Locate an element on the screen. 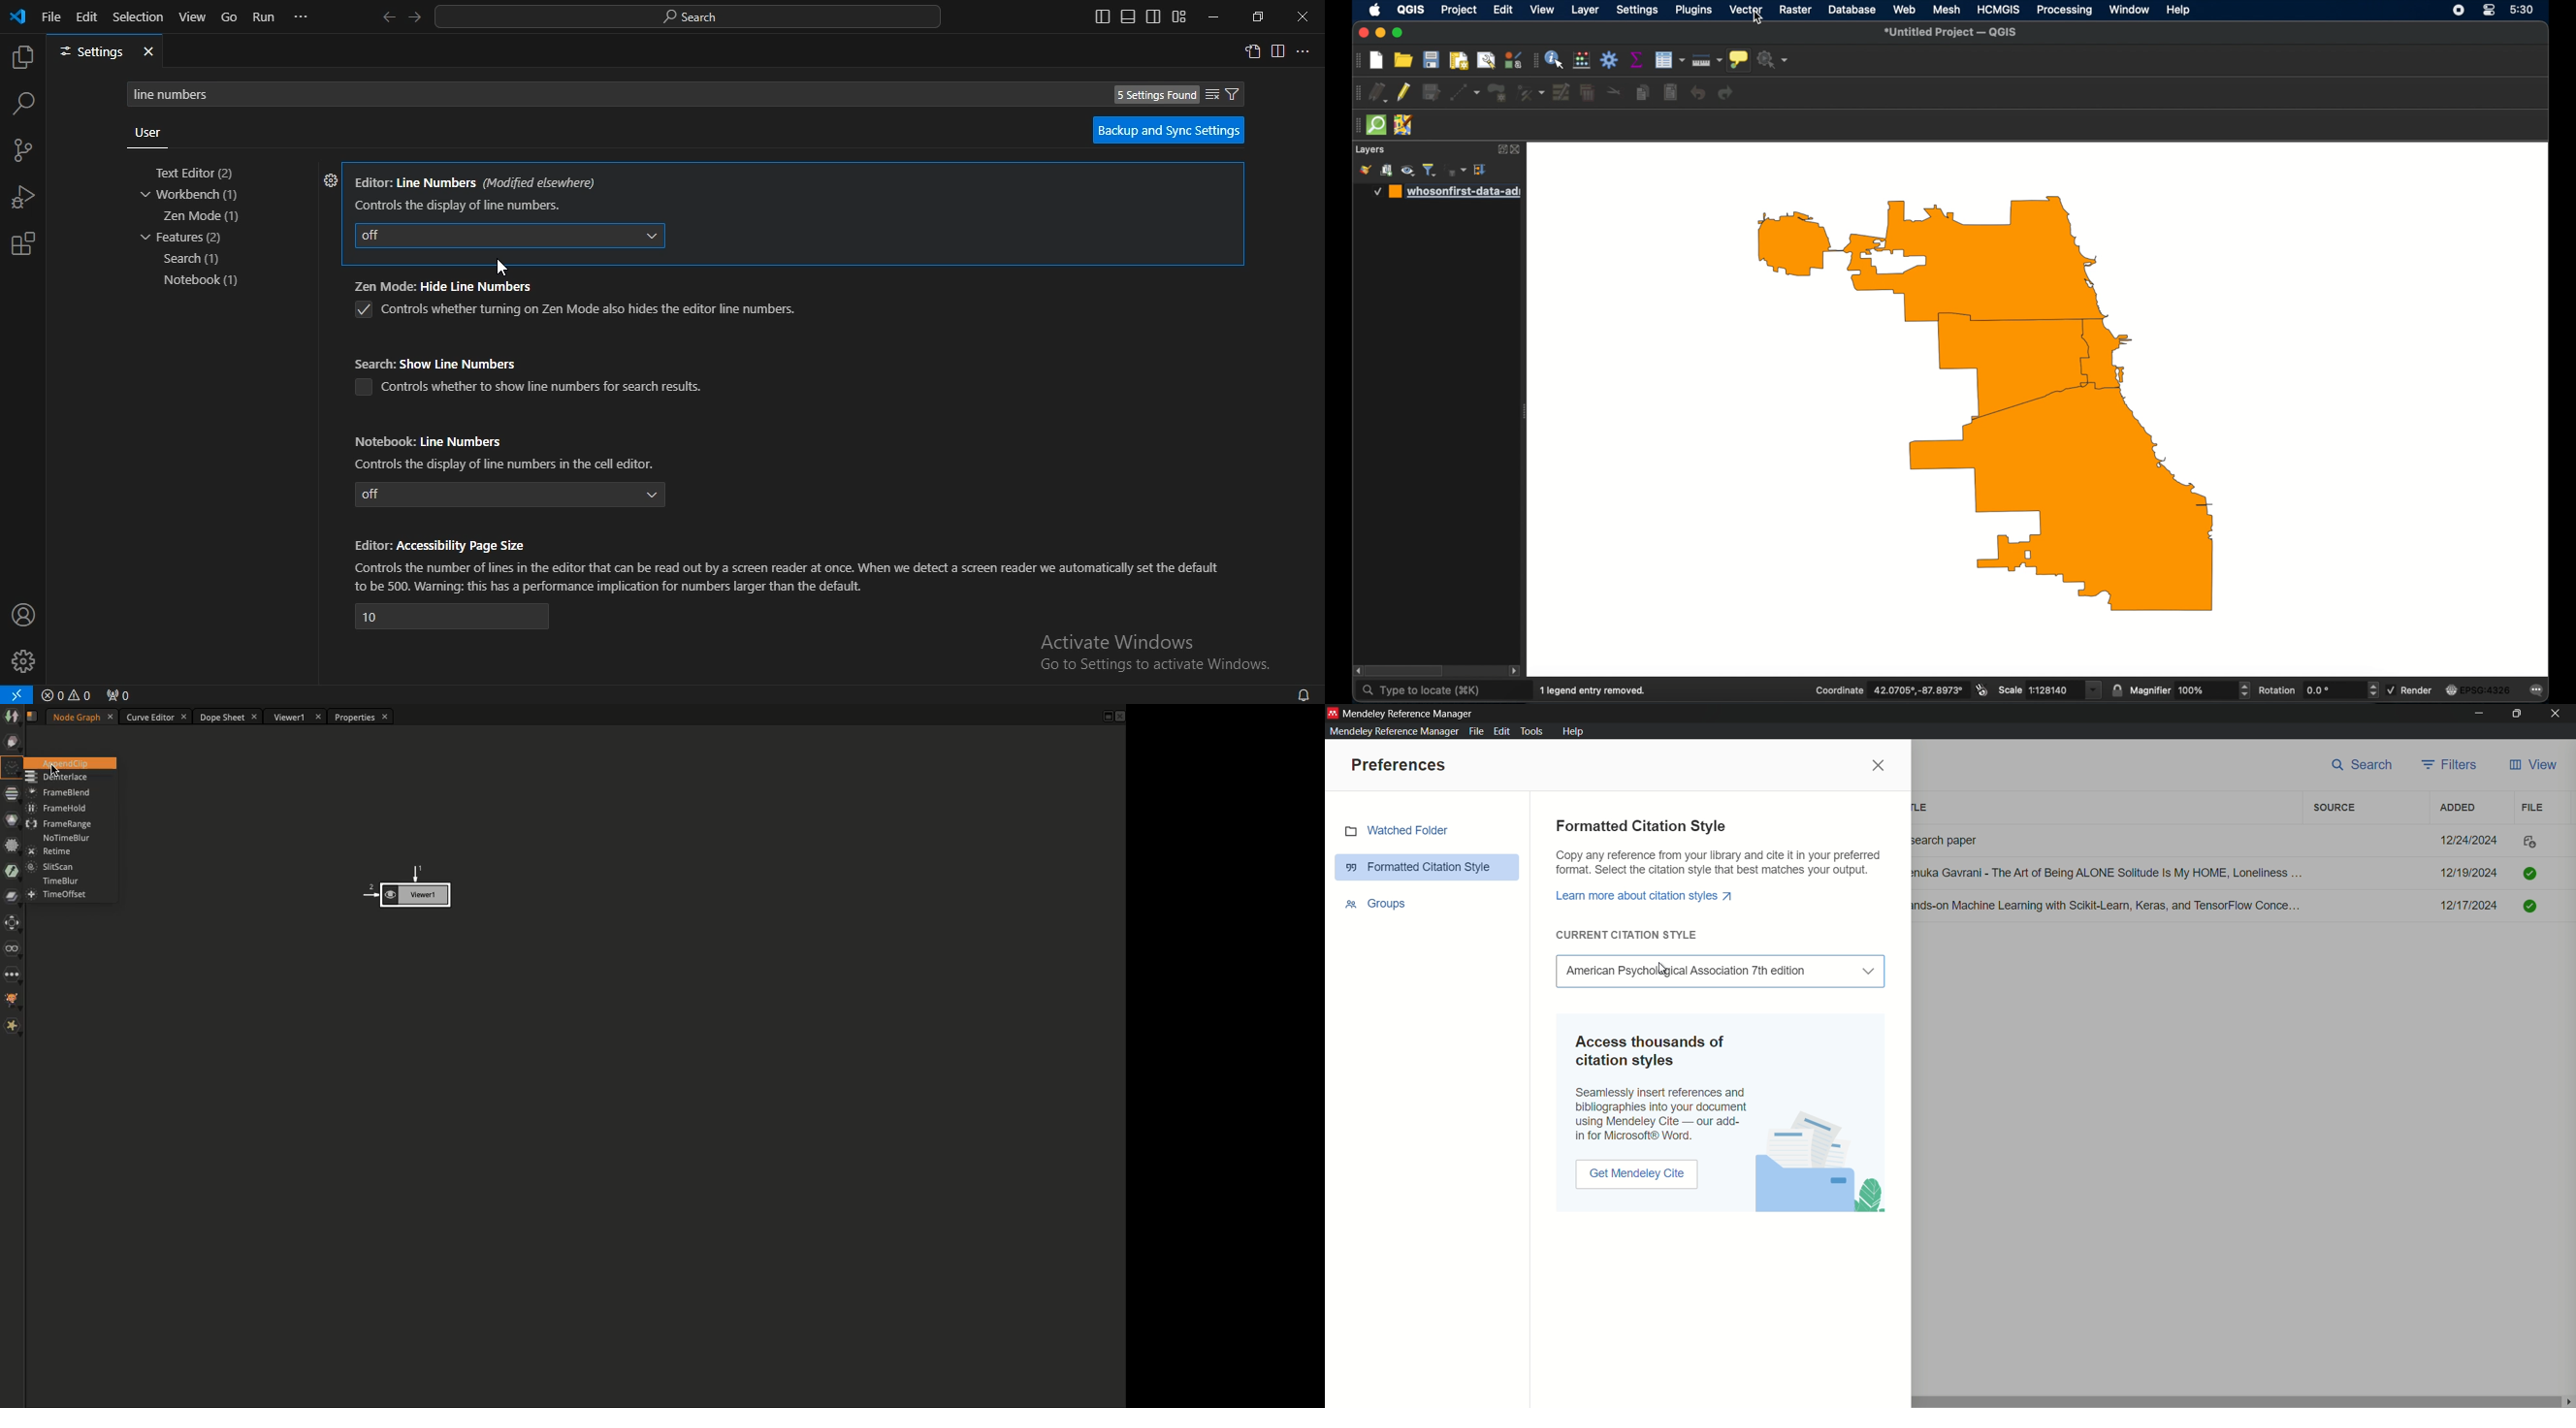 Image resolution: width=2576 pixels, height=1428 pixels. filter legend is located at coordinates (1431, 169).